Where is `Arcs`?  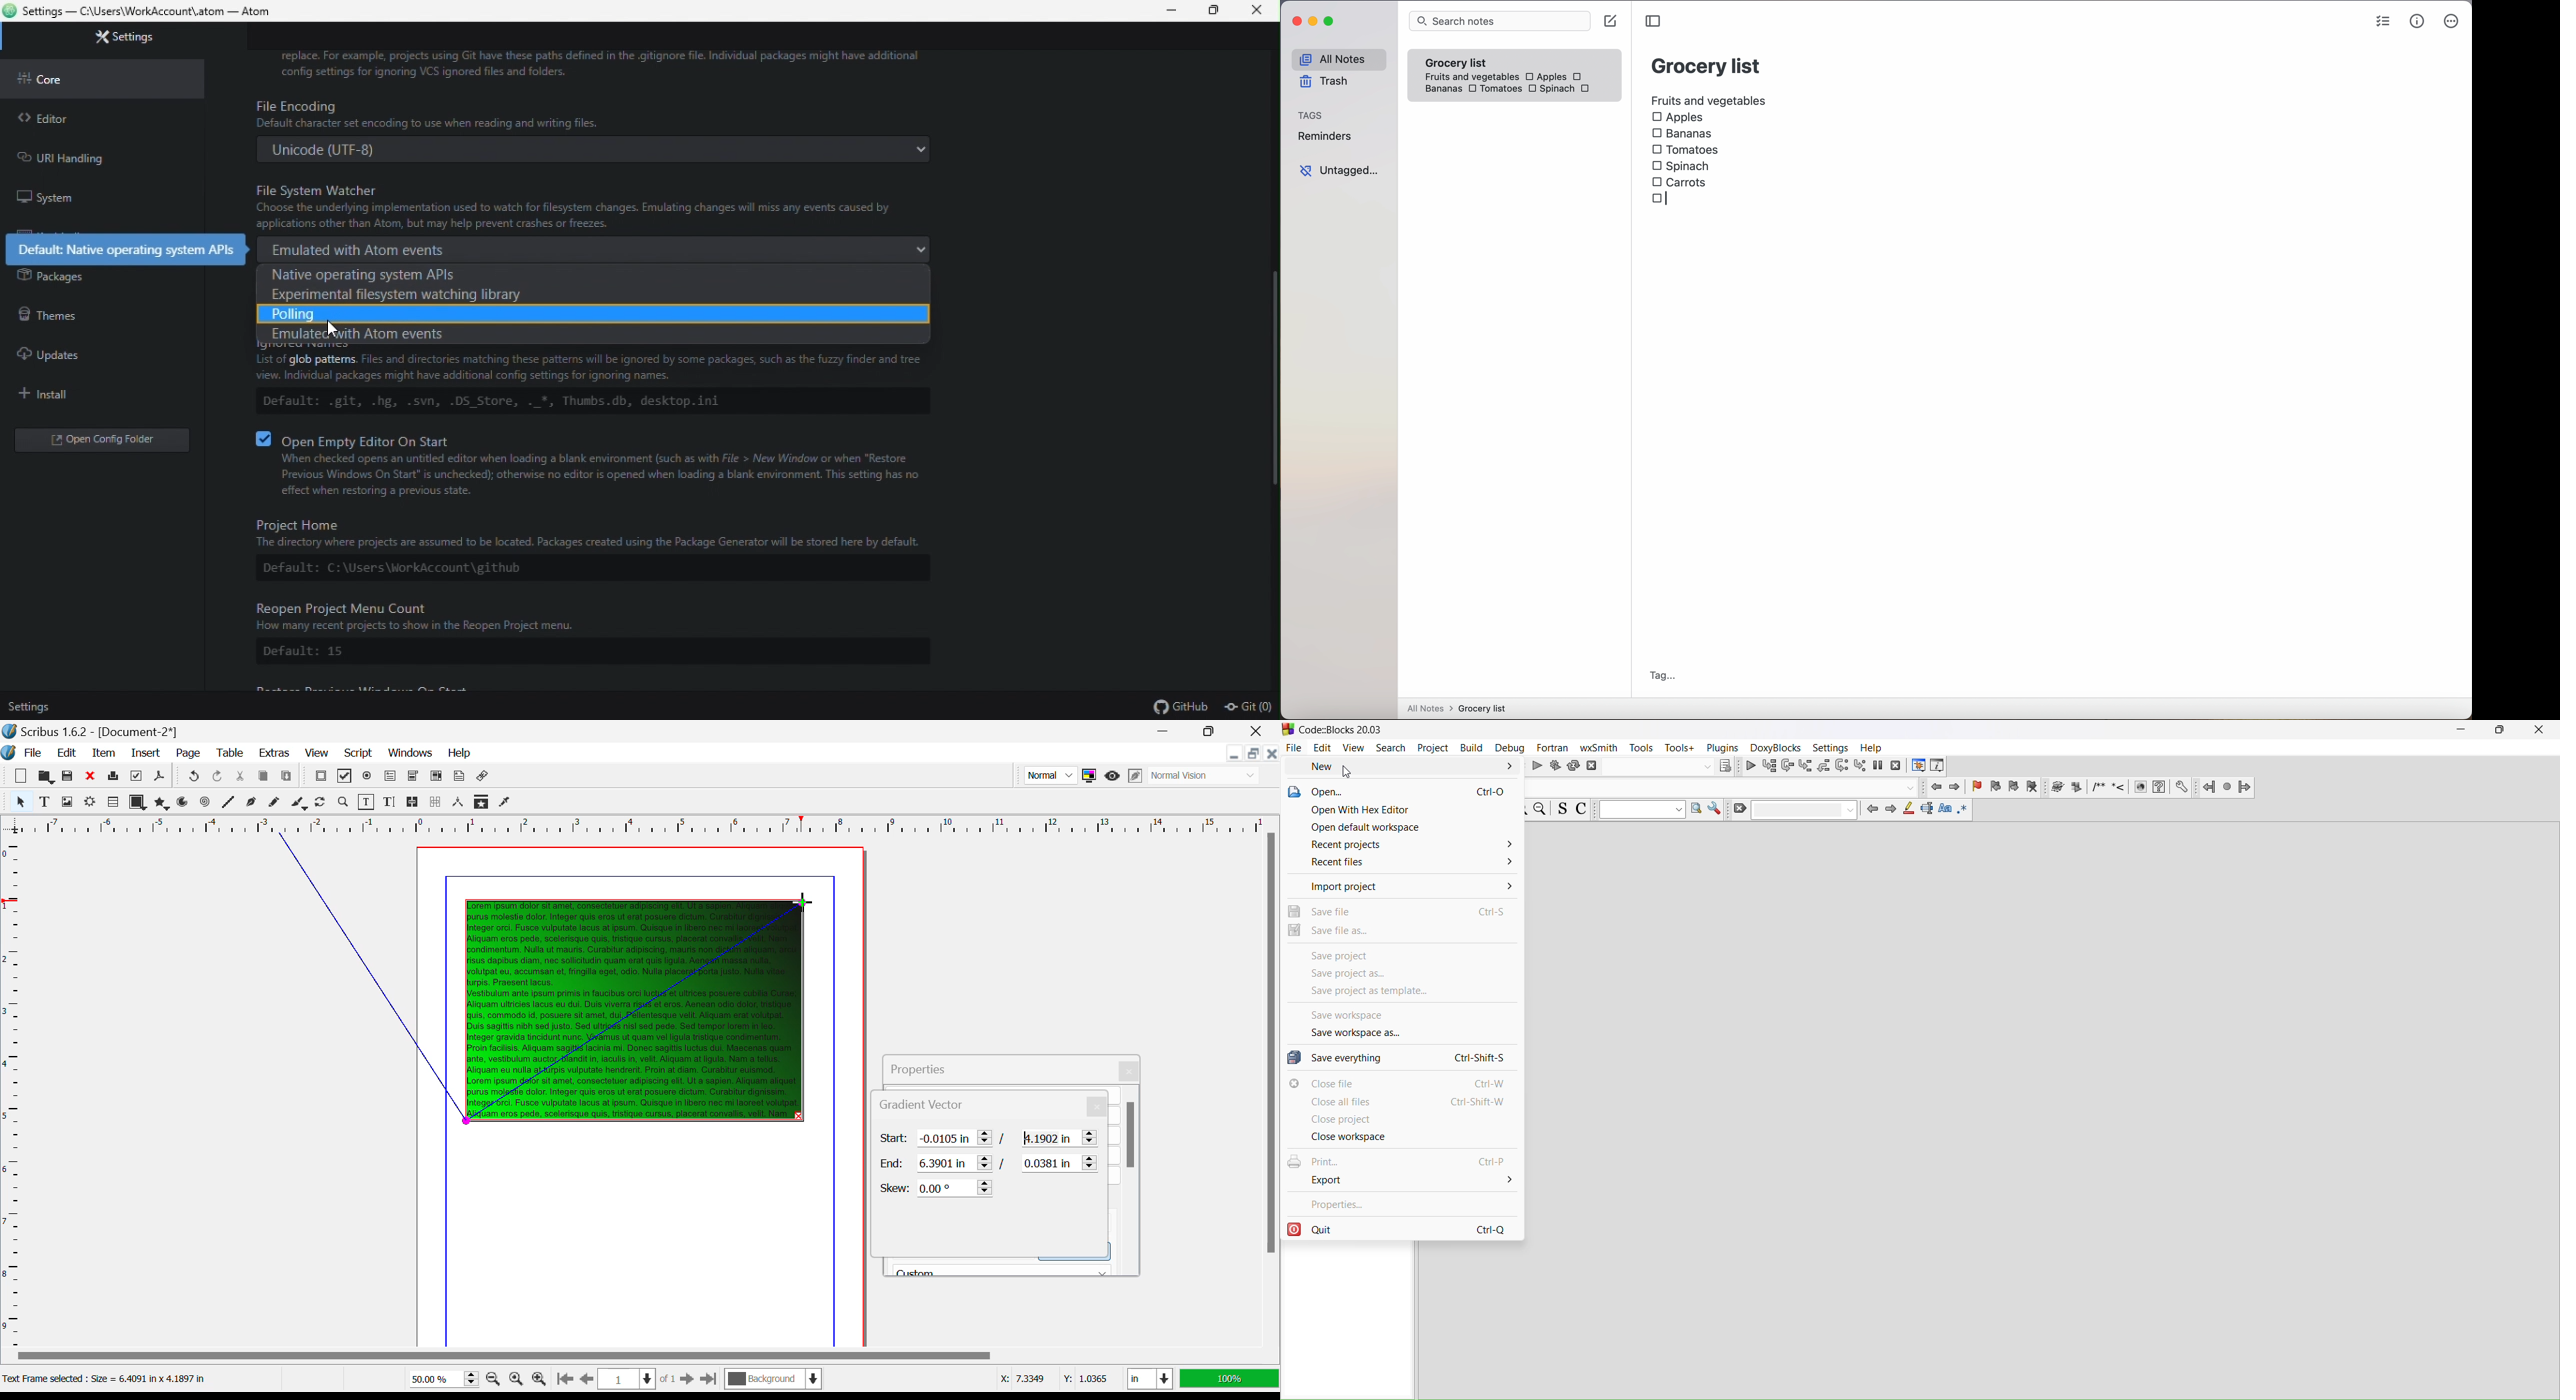 Arcs is located at coordinates (184, 803).